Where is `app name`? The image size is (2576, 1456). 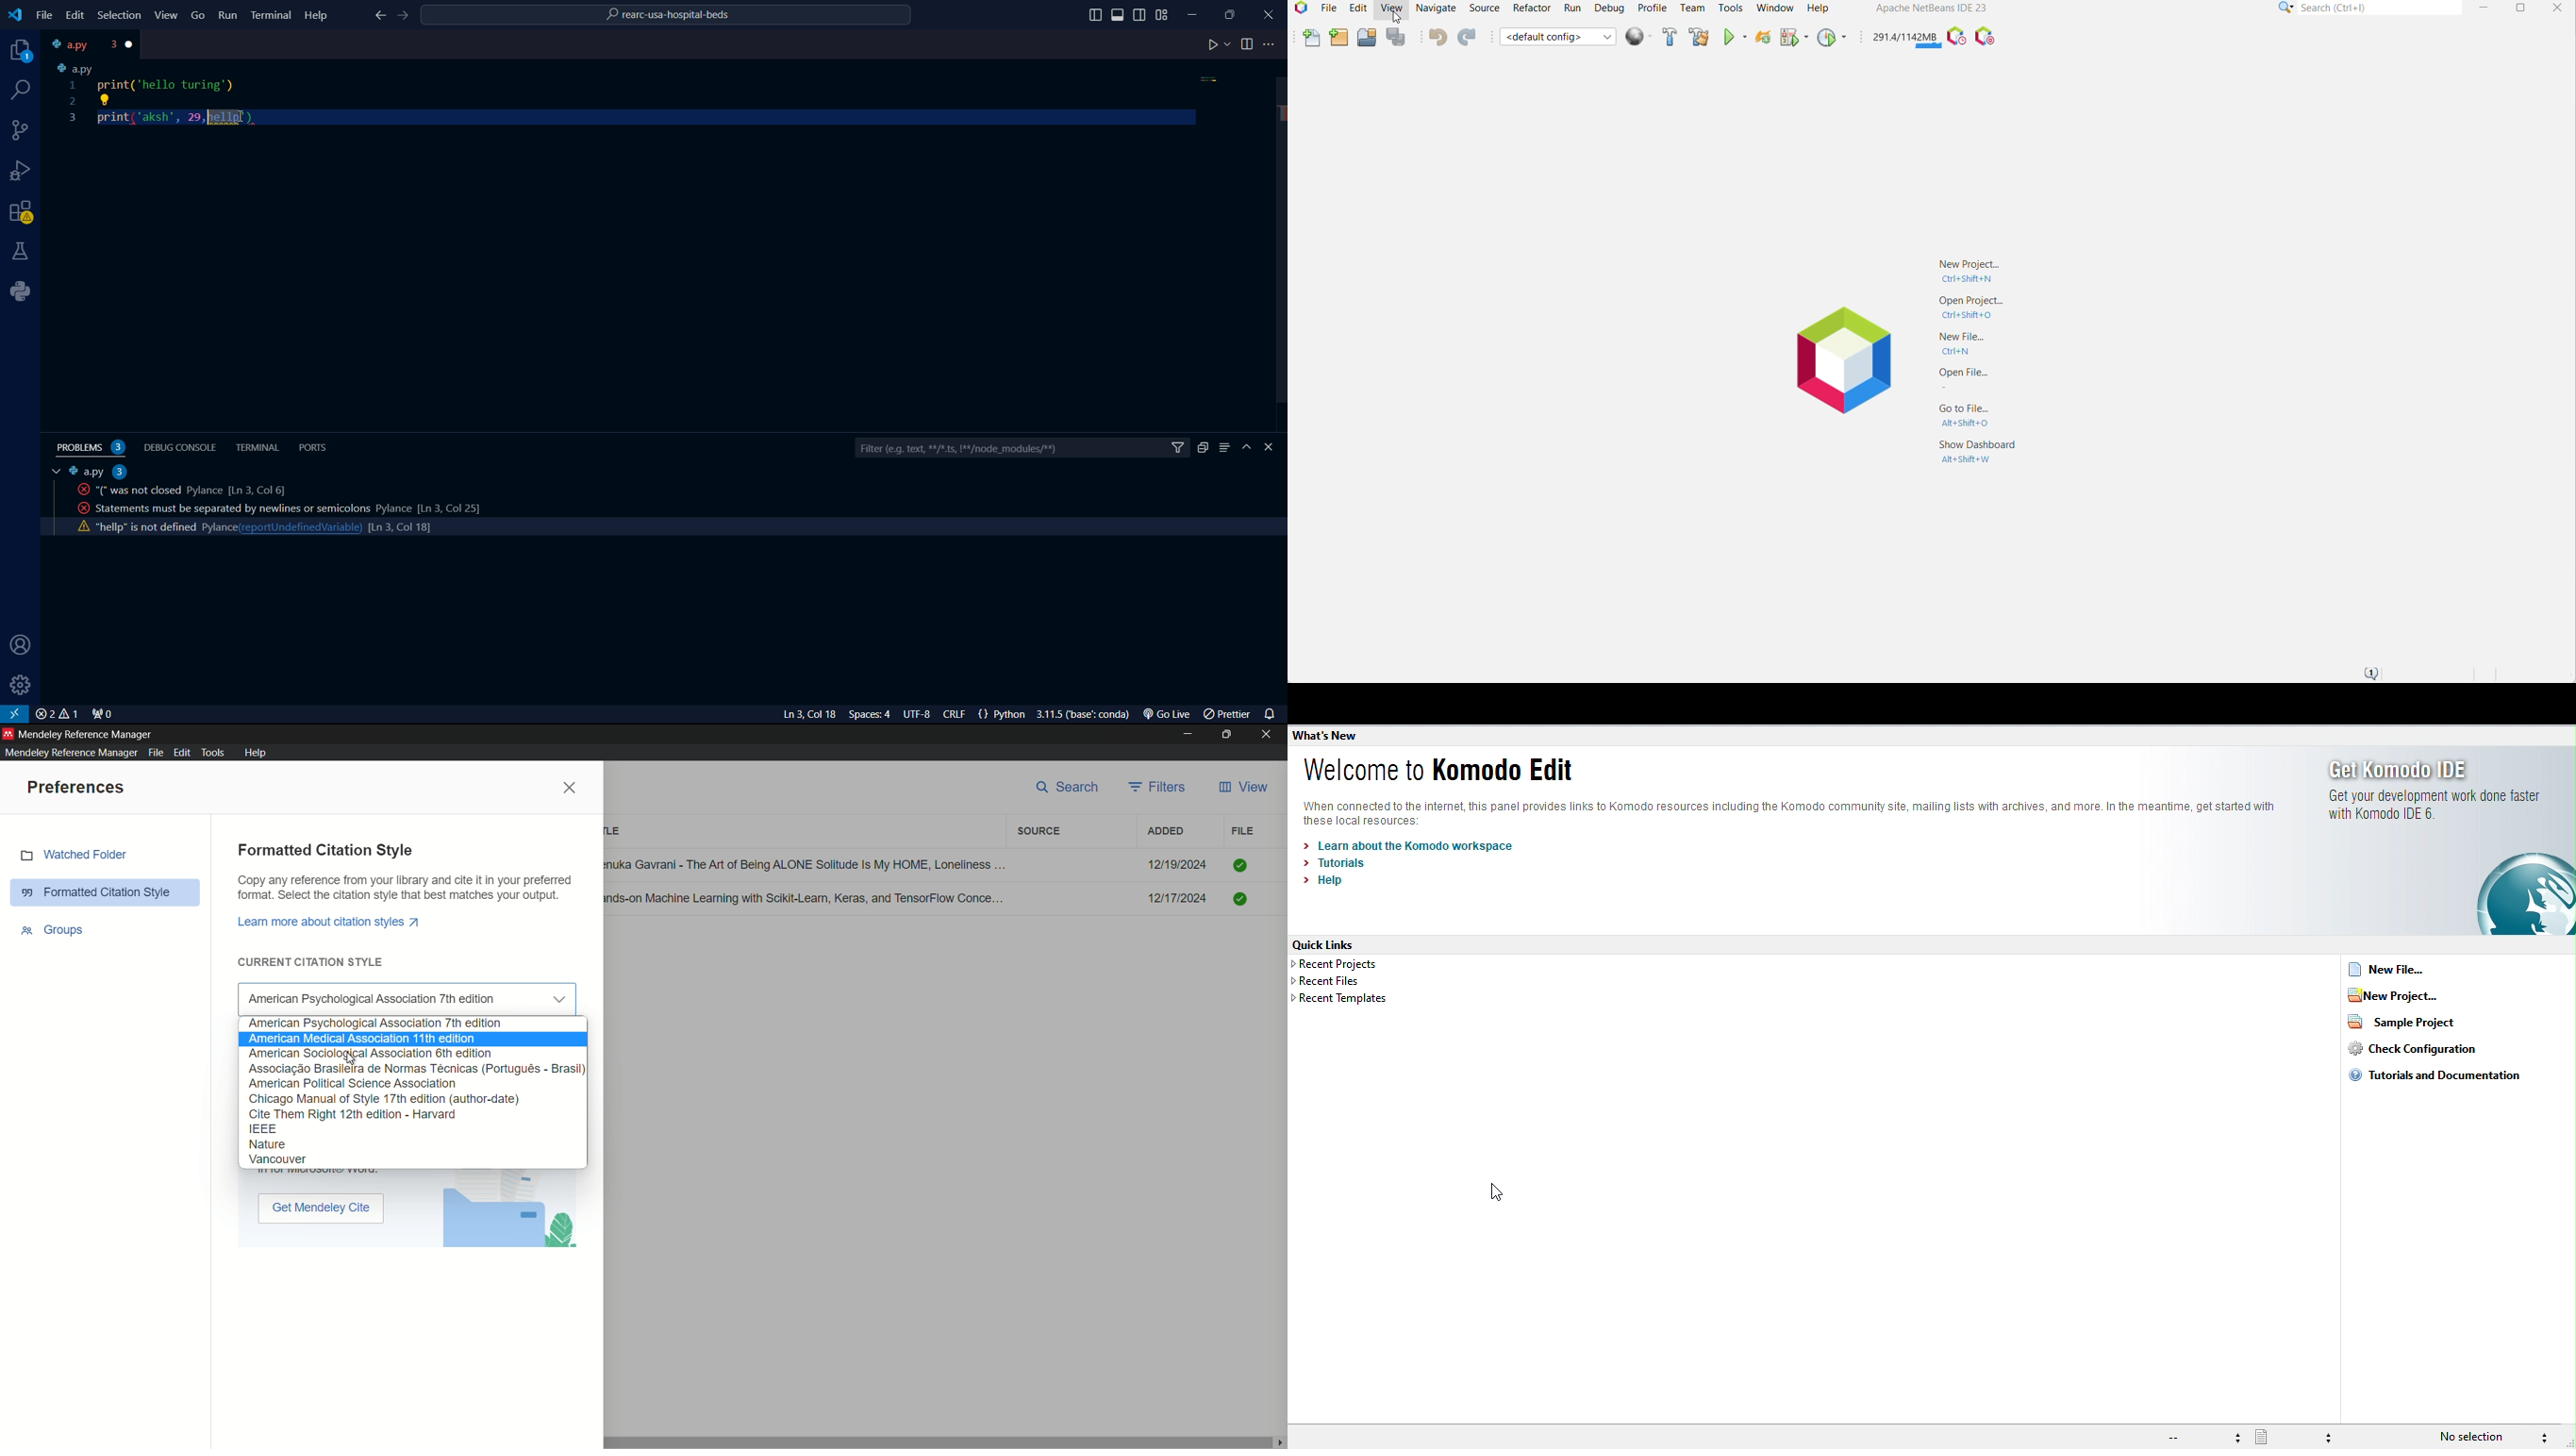
app name is located at coordinates (88, 734).